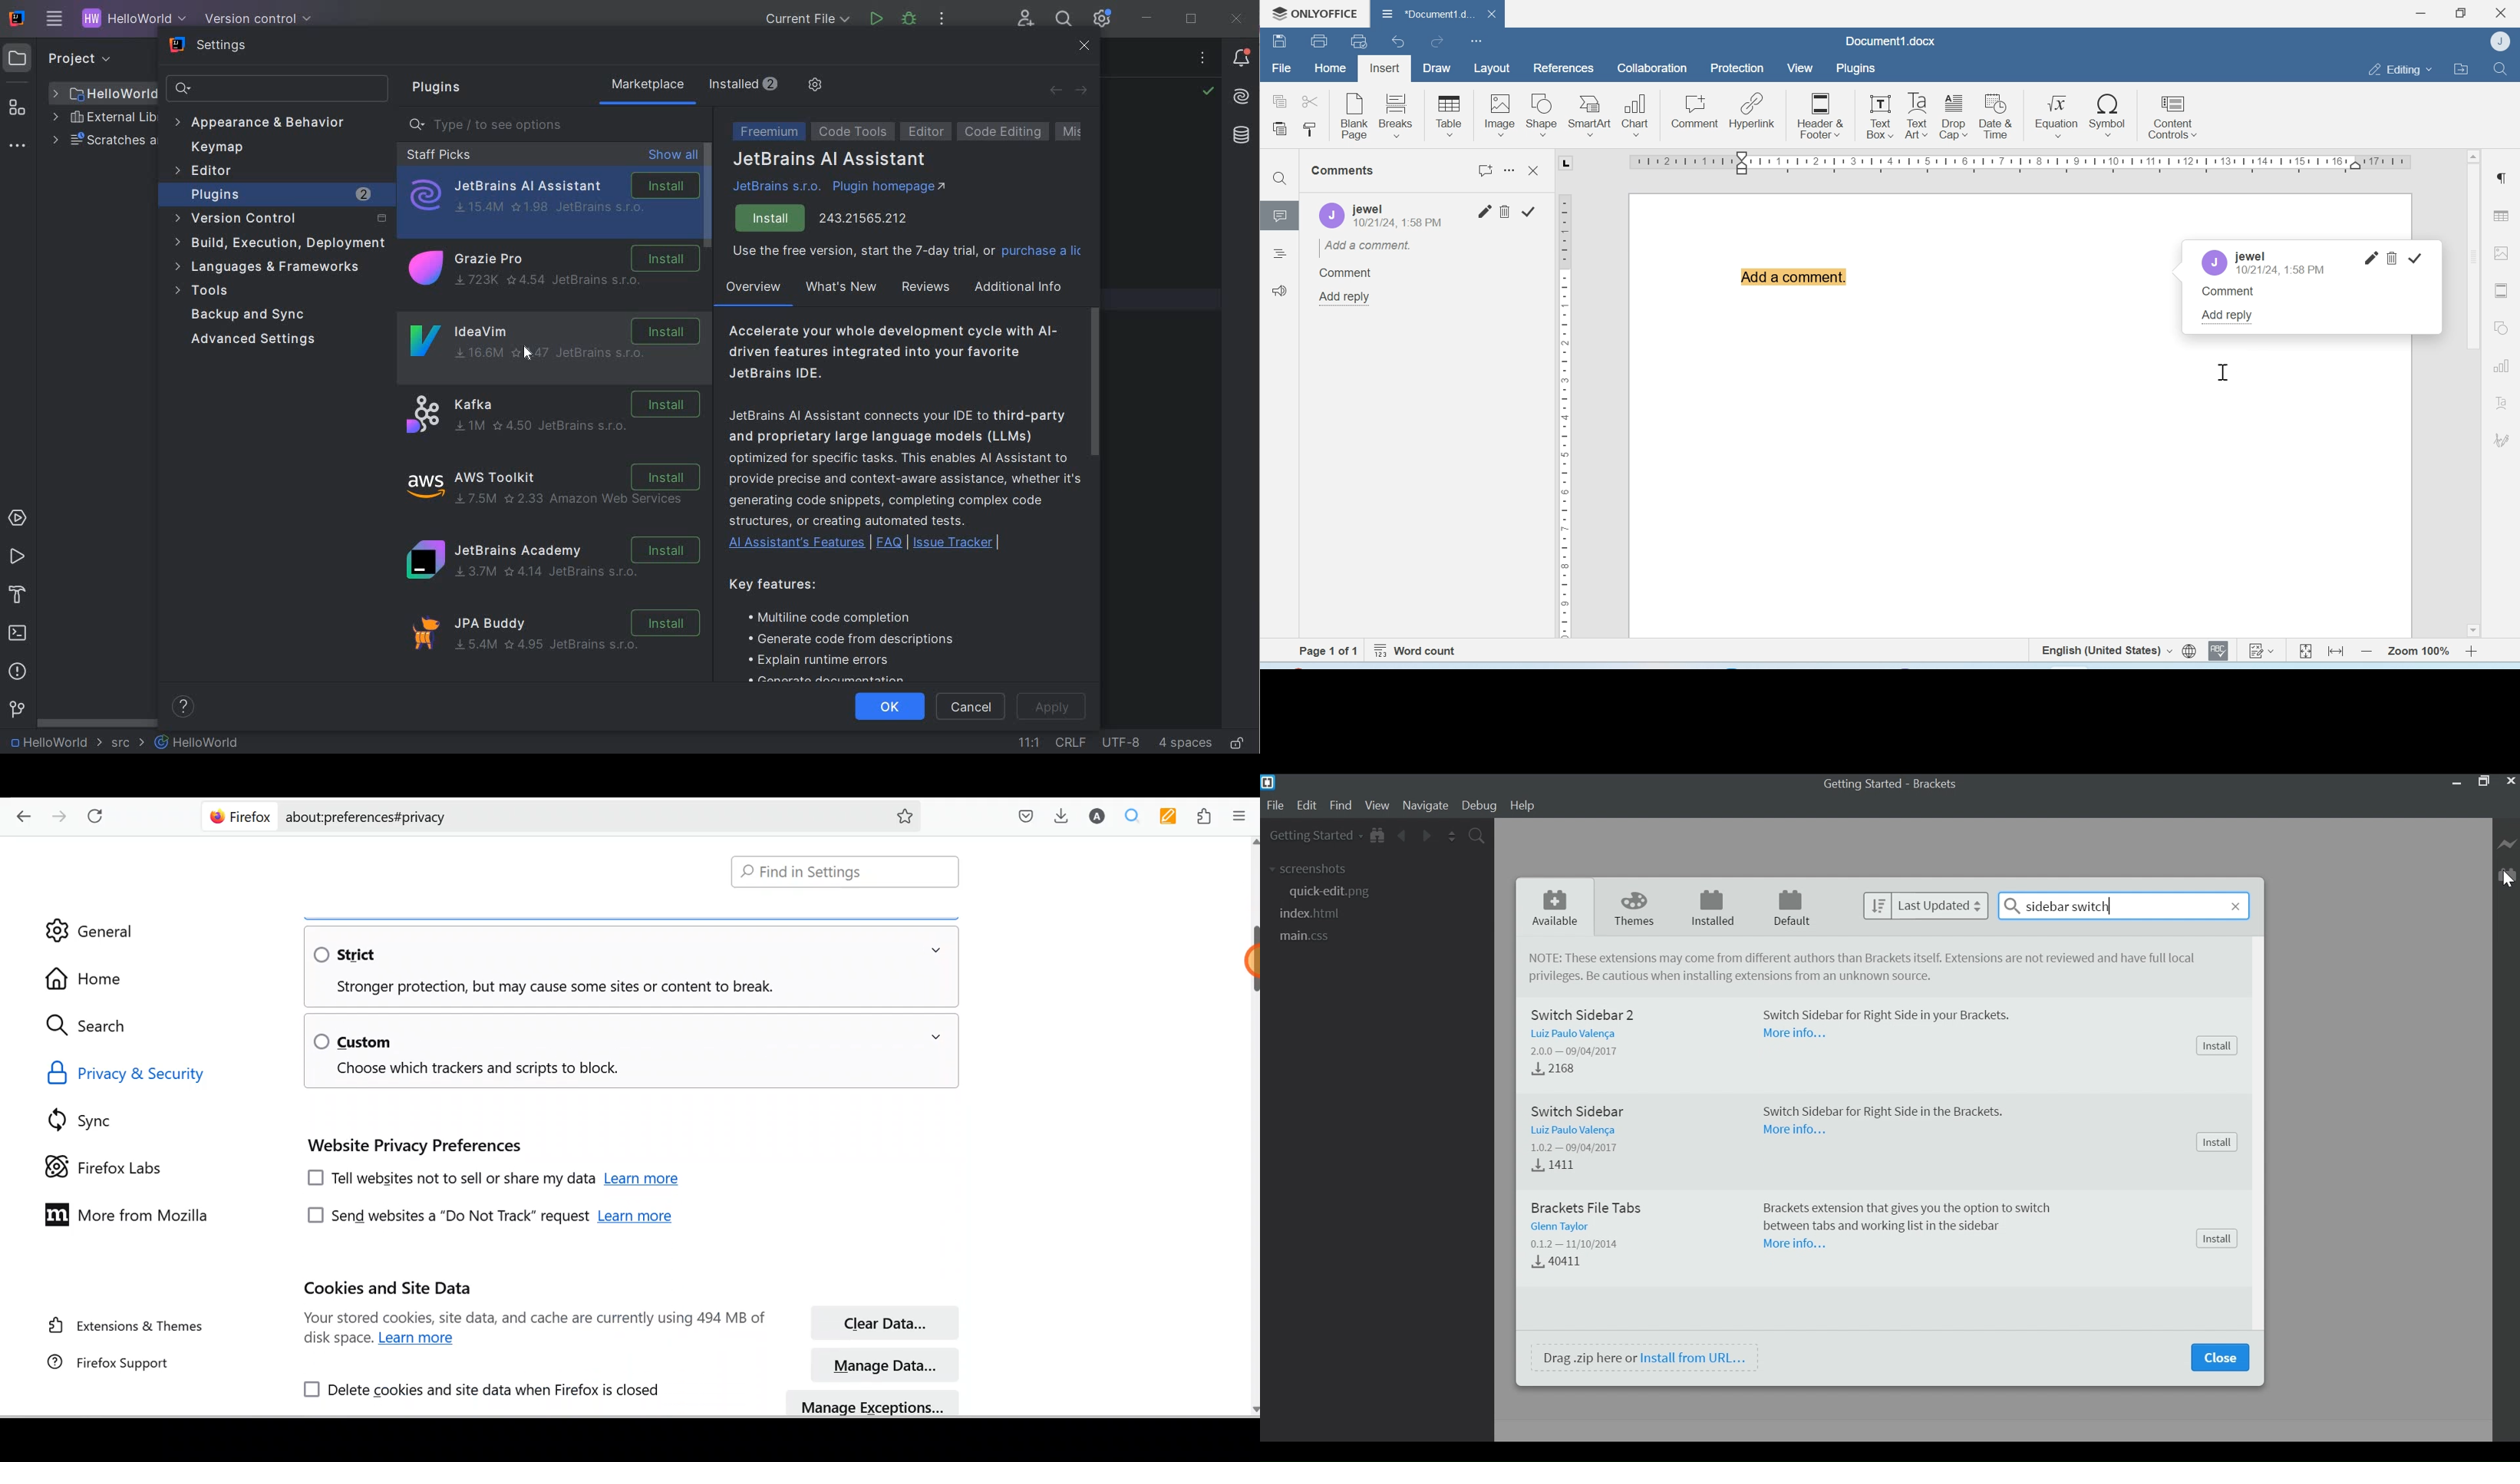 This screenshot has height=1484, width=2520. Describe the element at coordinates (2172, 115) in the screenshot. I see `Content controls` at that location.